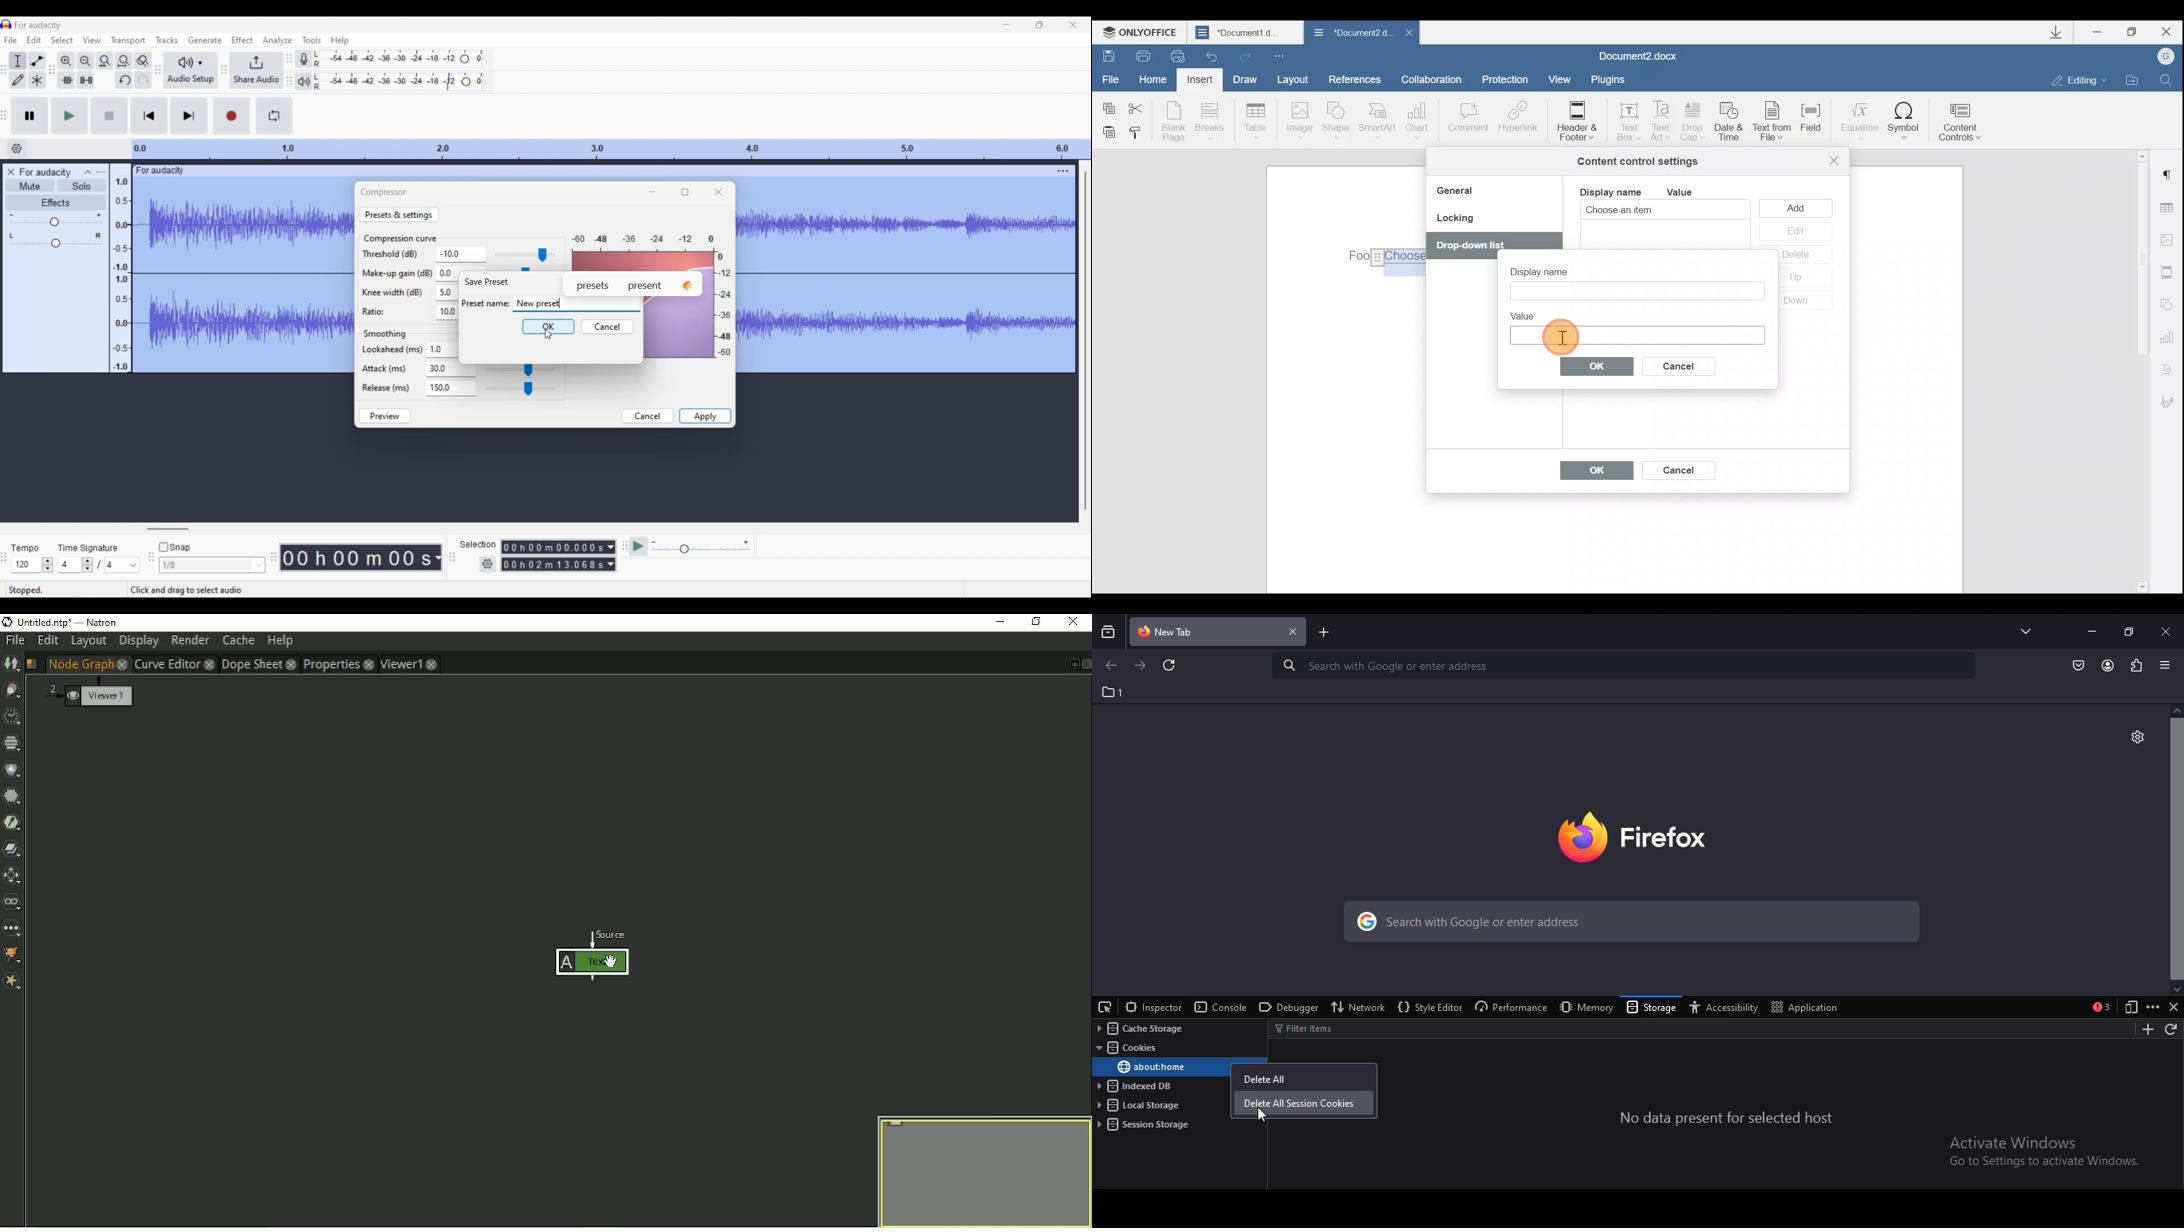  Describe the element at coordinates (1549, 268) in the screenshot. I see `Display name` at that location.